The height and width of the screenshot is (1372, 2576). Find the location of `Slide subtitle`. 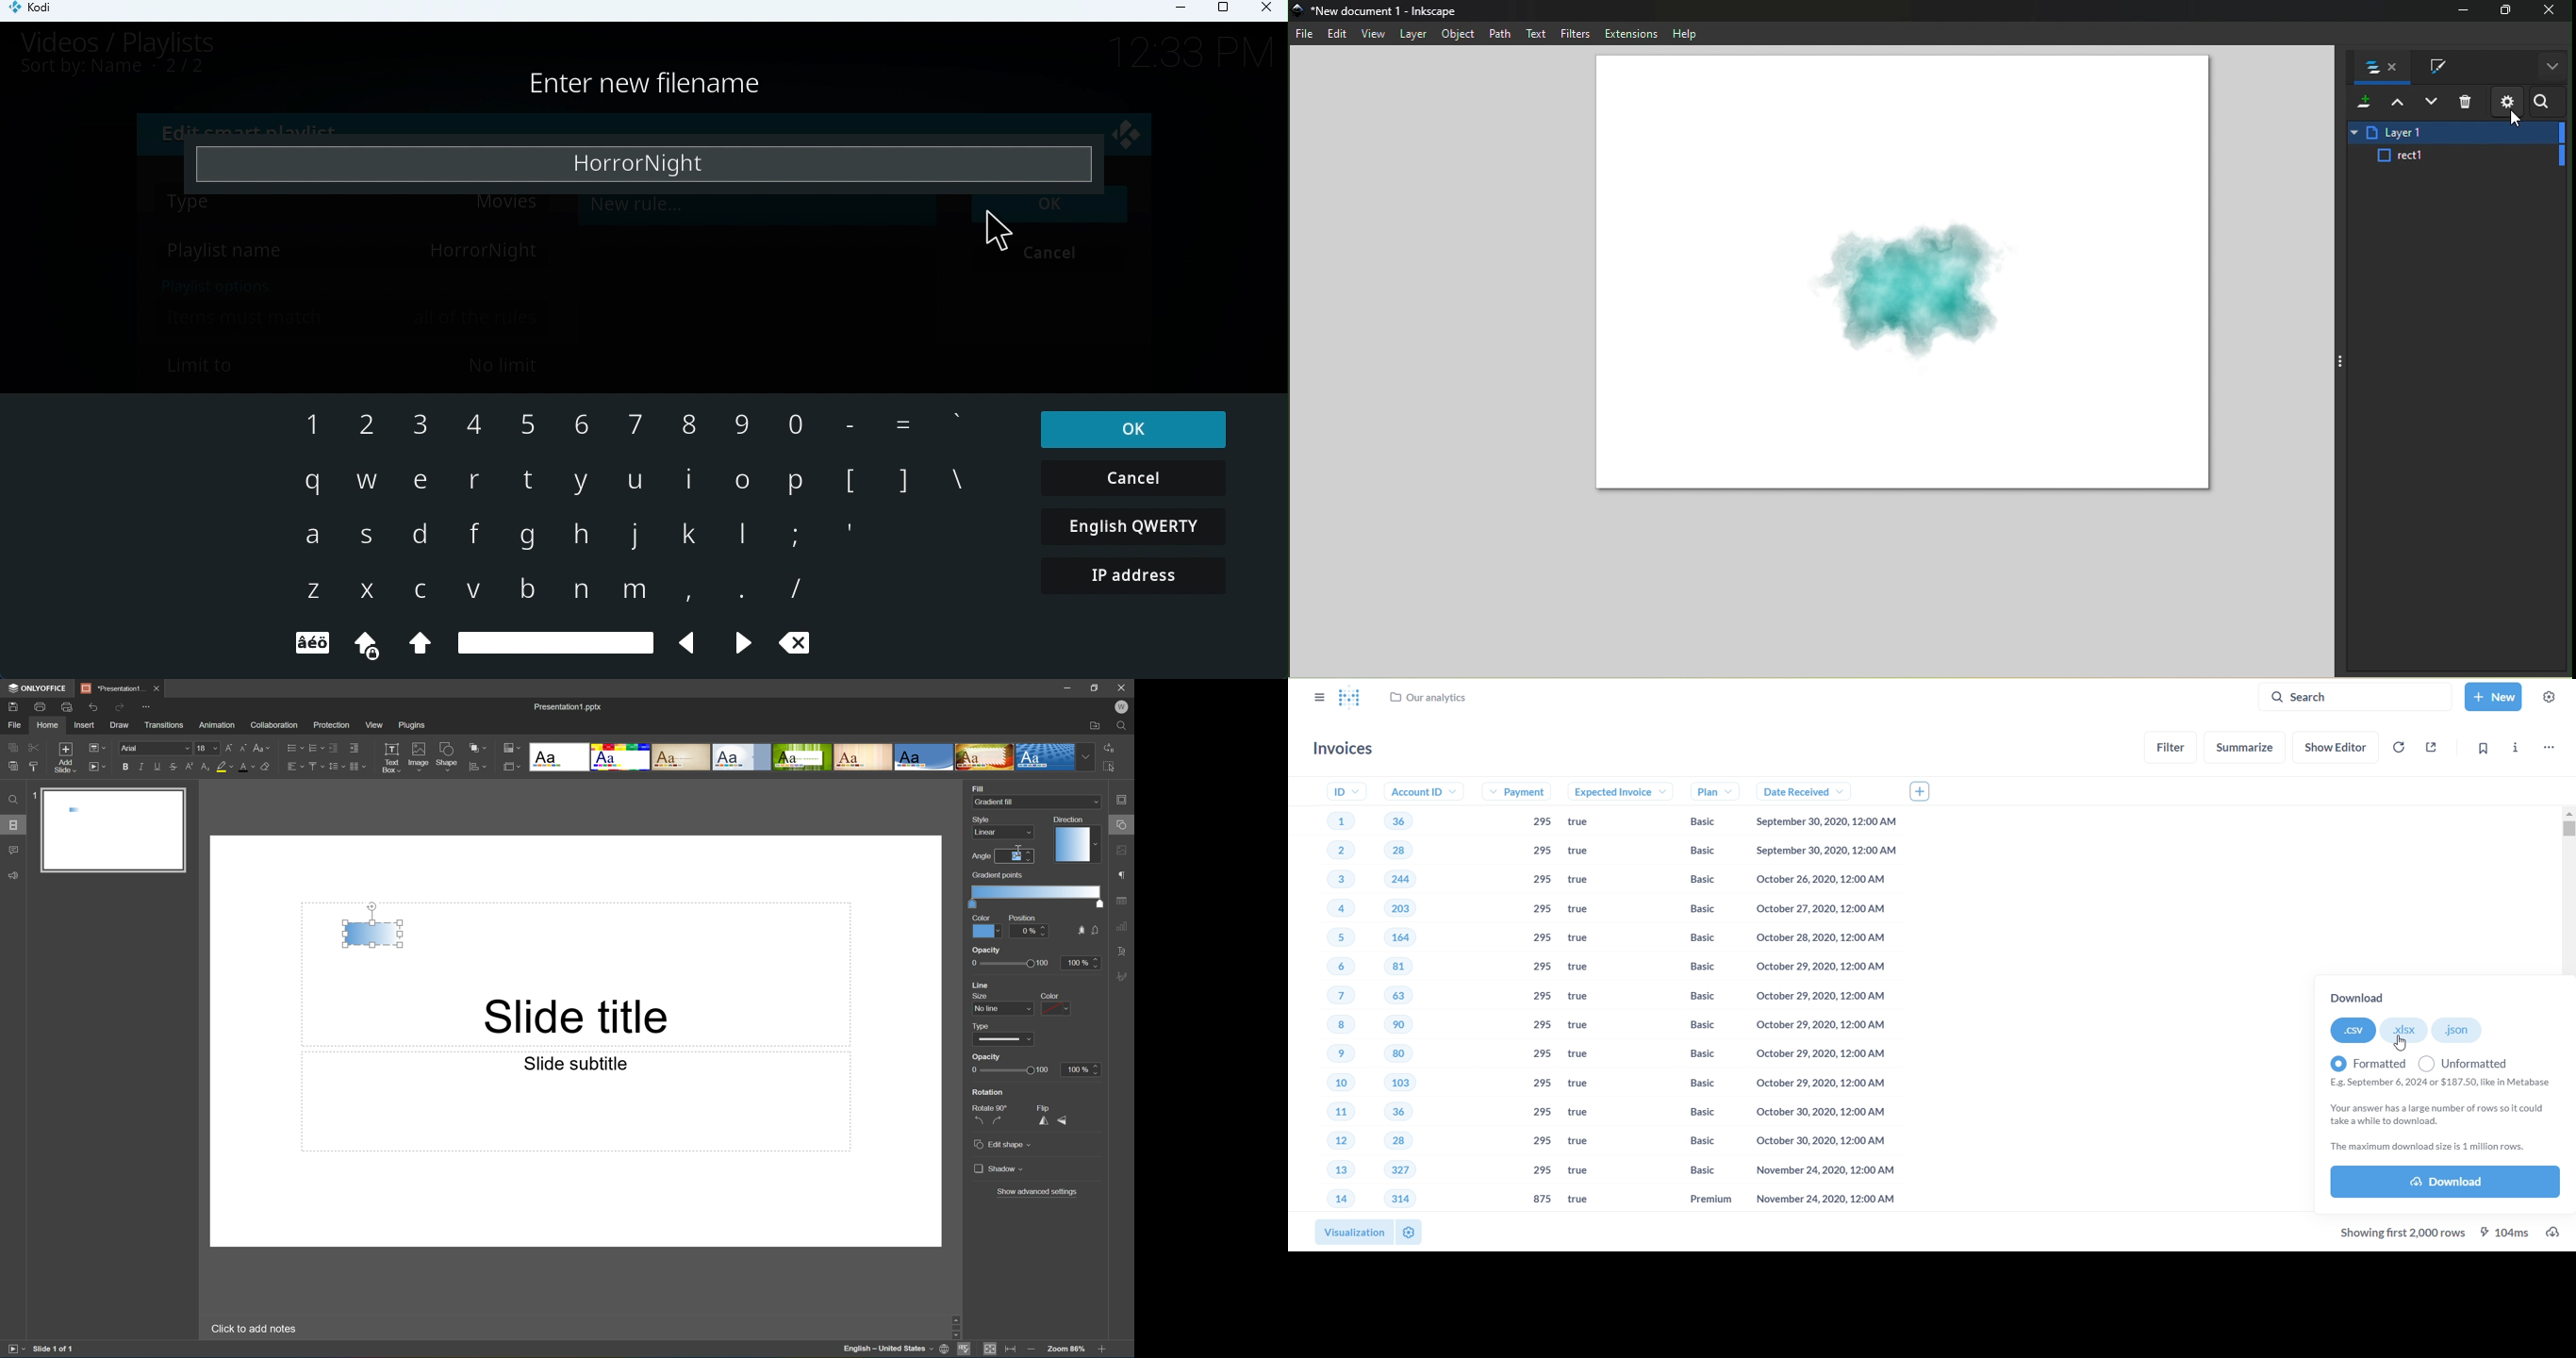

Slide subtitle is located at coordinates (573, 1063).